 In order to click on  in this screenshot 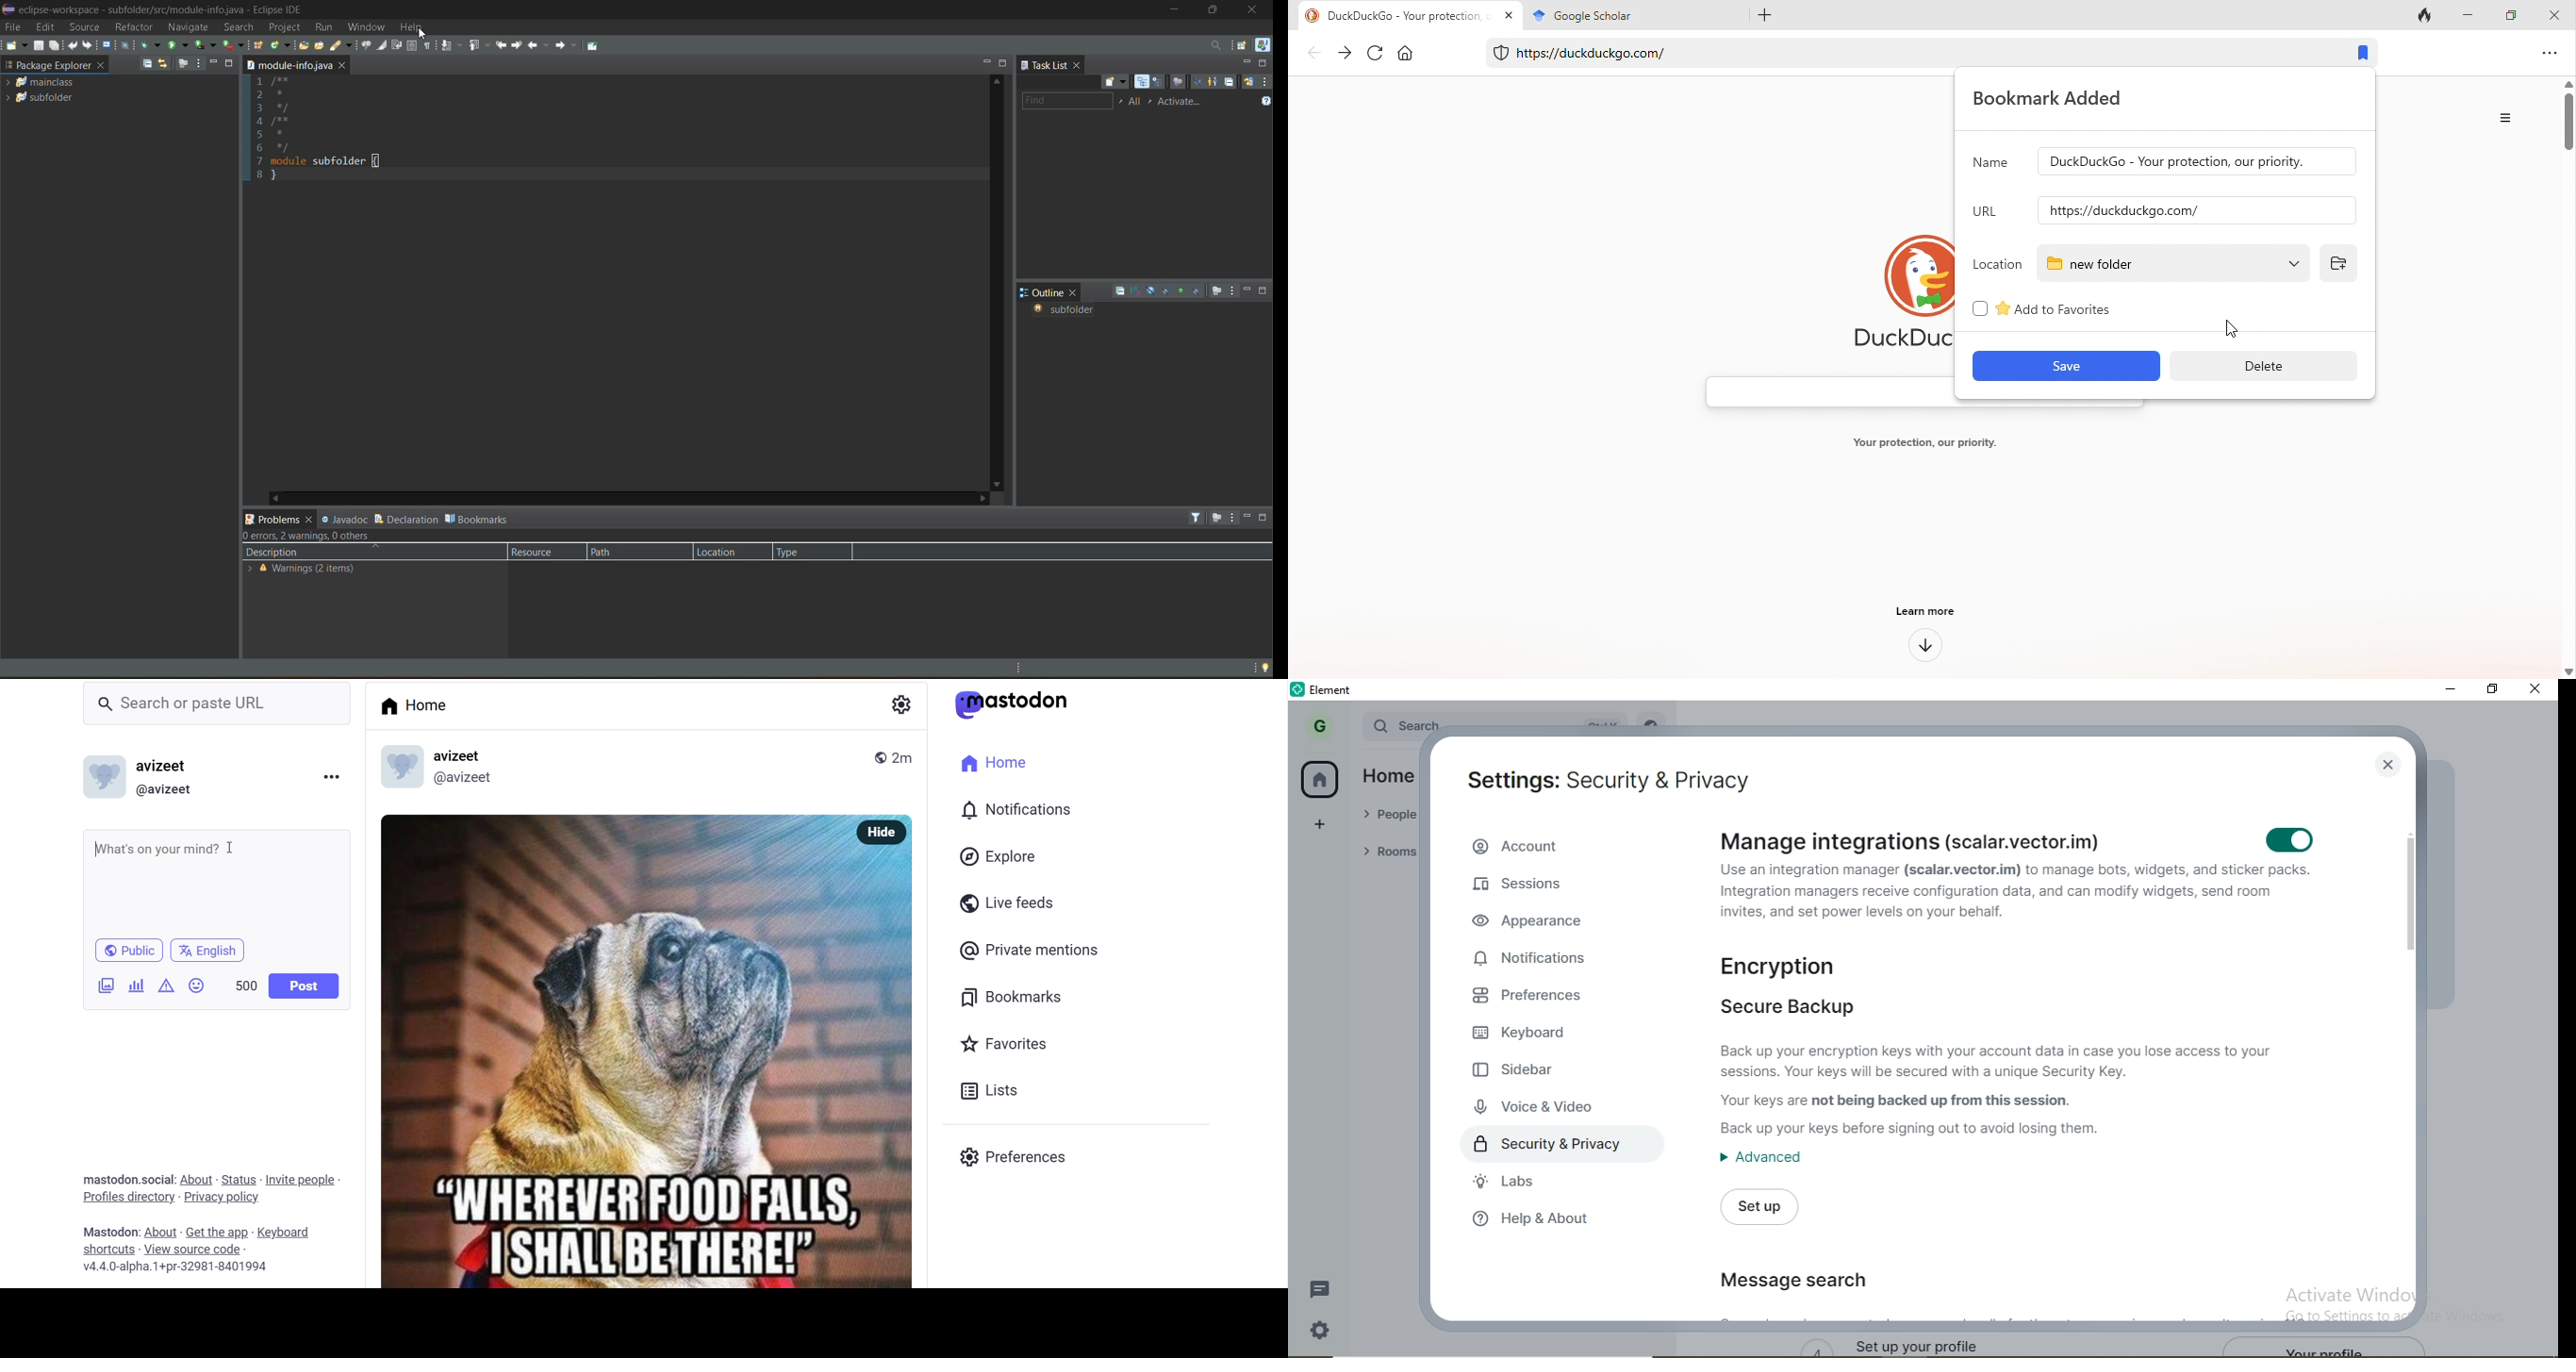, I will do `click(1564, 1148)`.